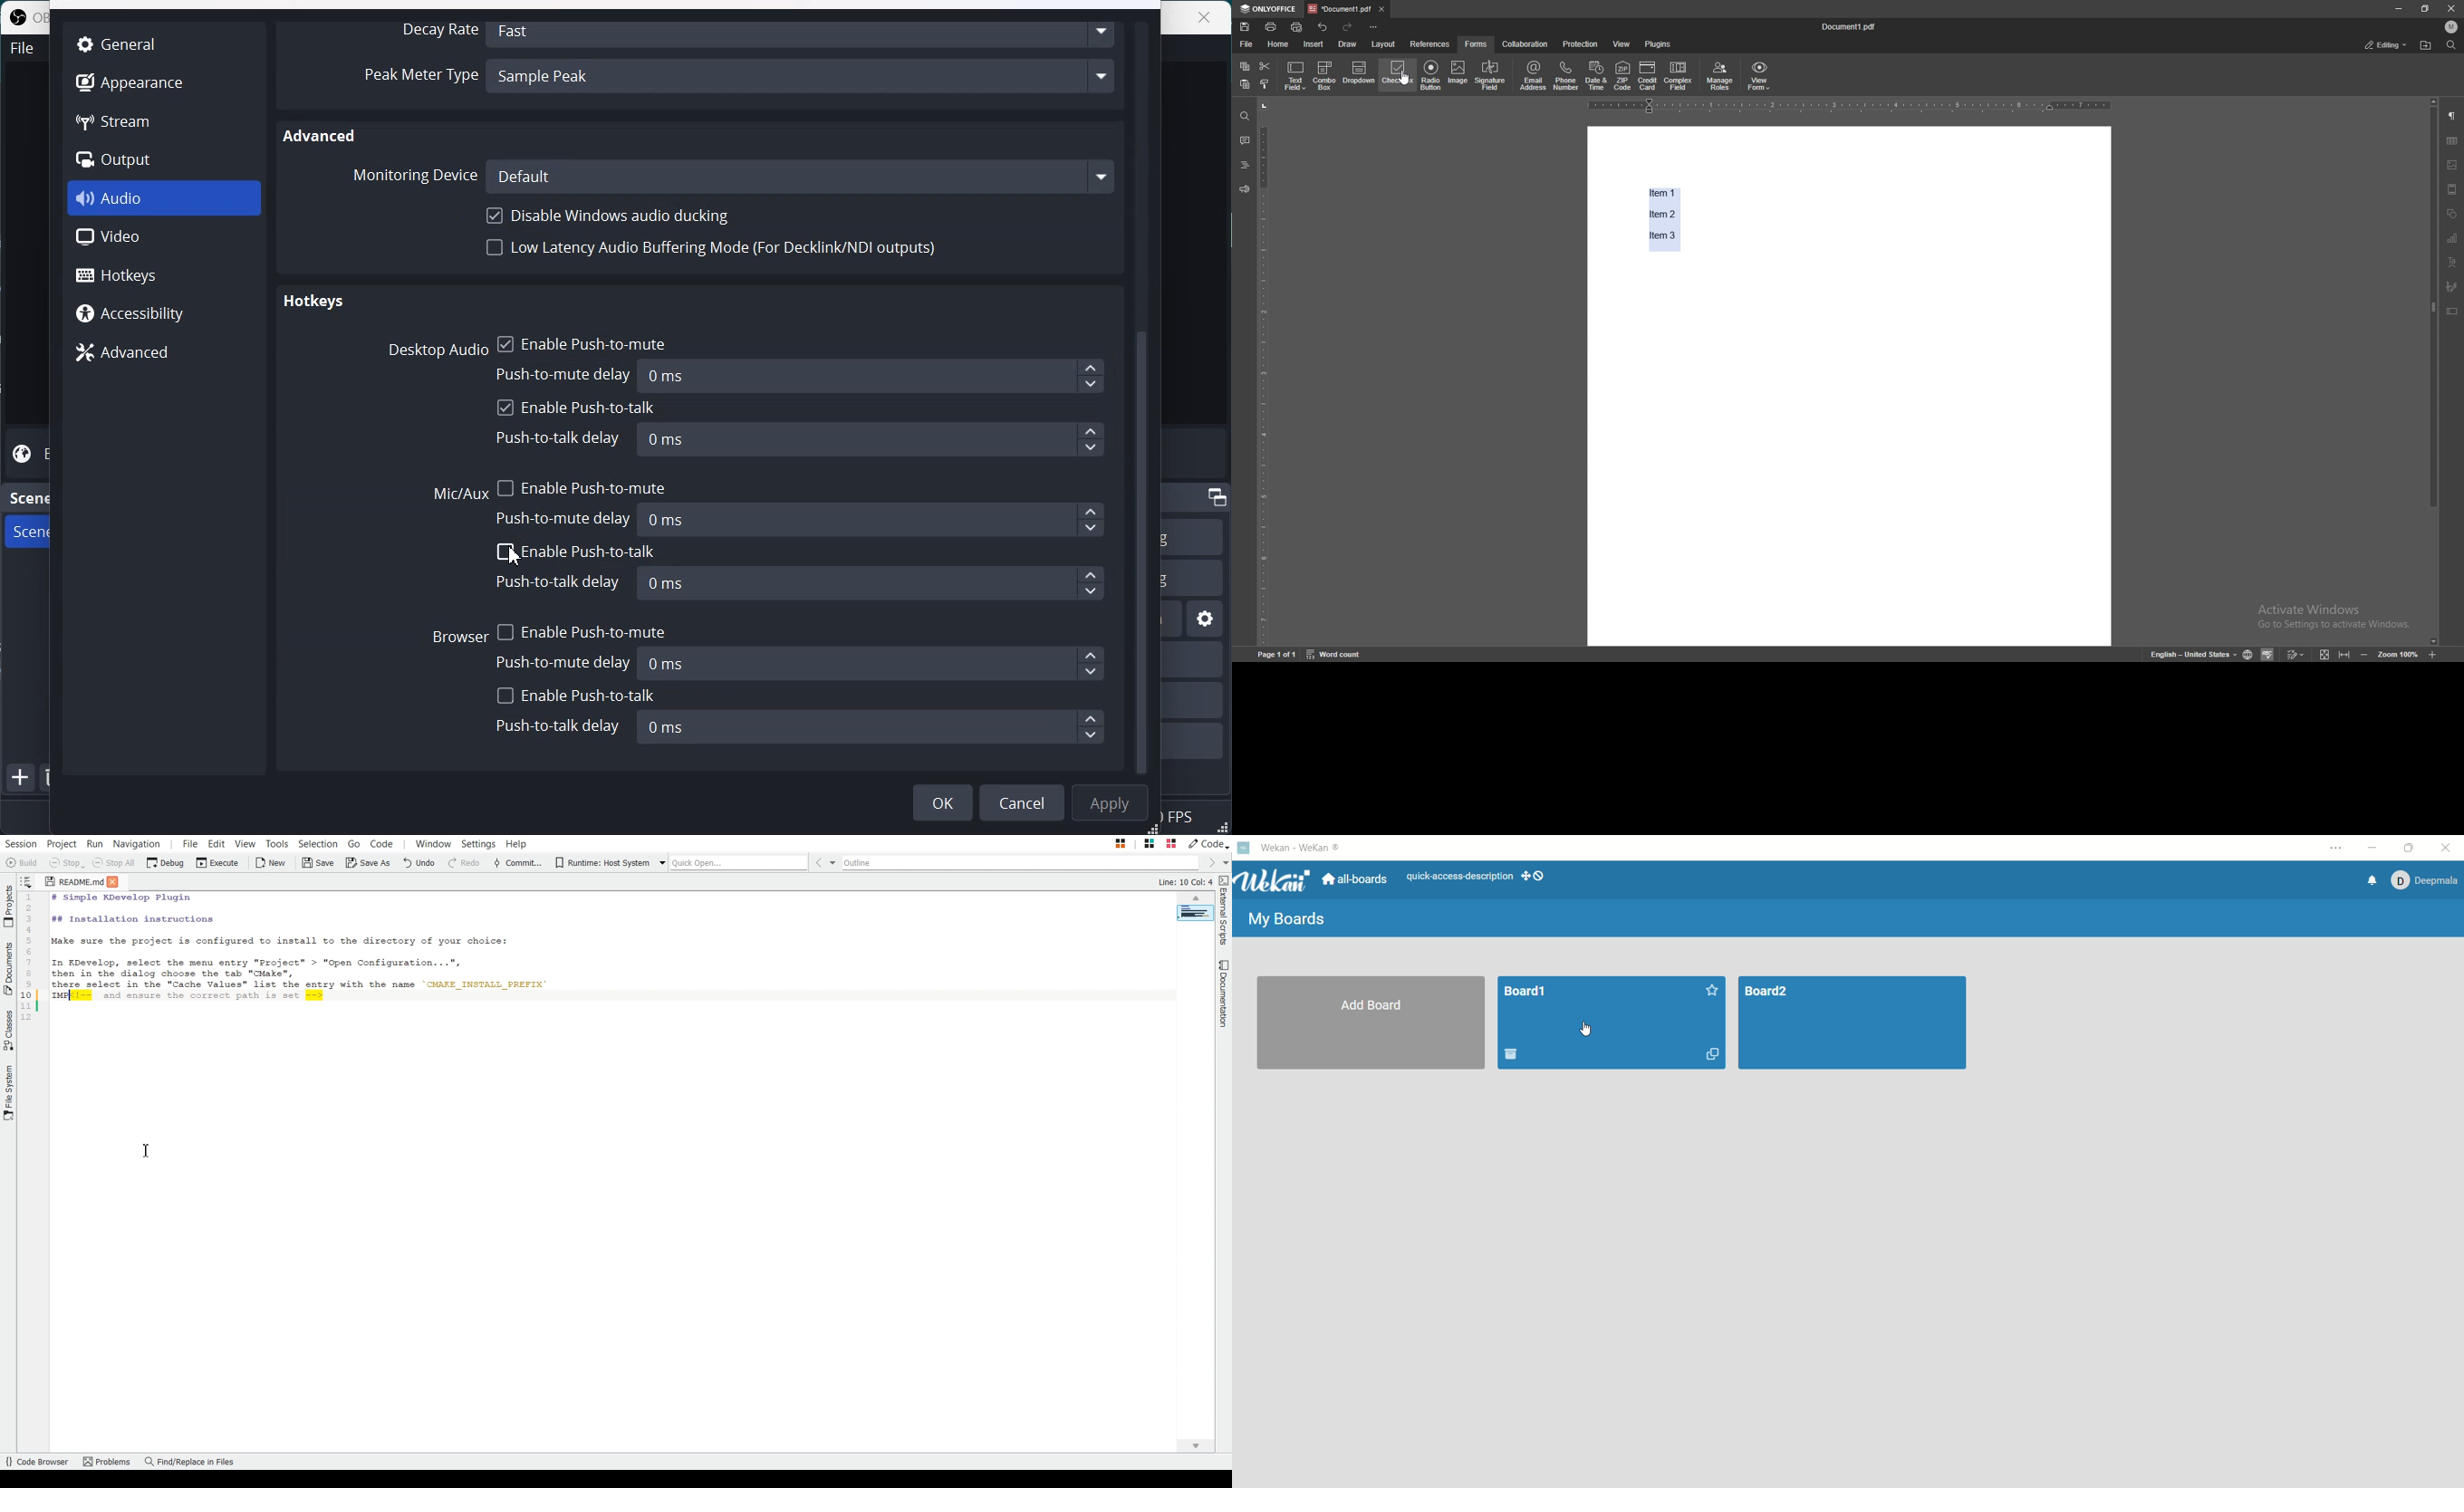  Describe the element at coordinates (875, 663) in the screenshot. I see `0 ms` at that location.